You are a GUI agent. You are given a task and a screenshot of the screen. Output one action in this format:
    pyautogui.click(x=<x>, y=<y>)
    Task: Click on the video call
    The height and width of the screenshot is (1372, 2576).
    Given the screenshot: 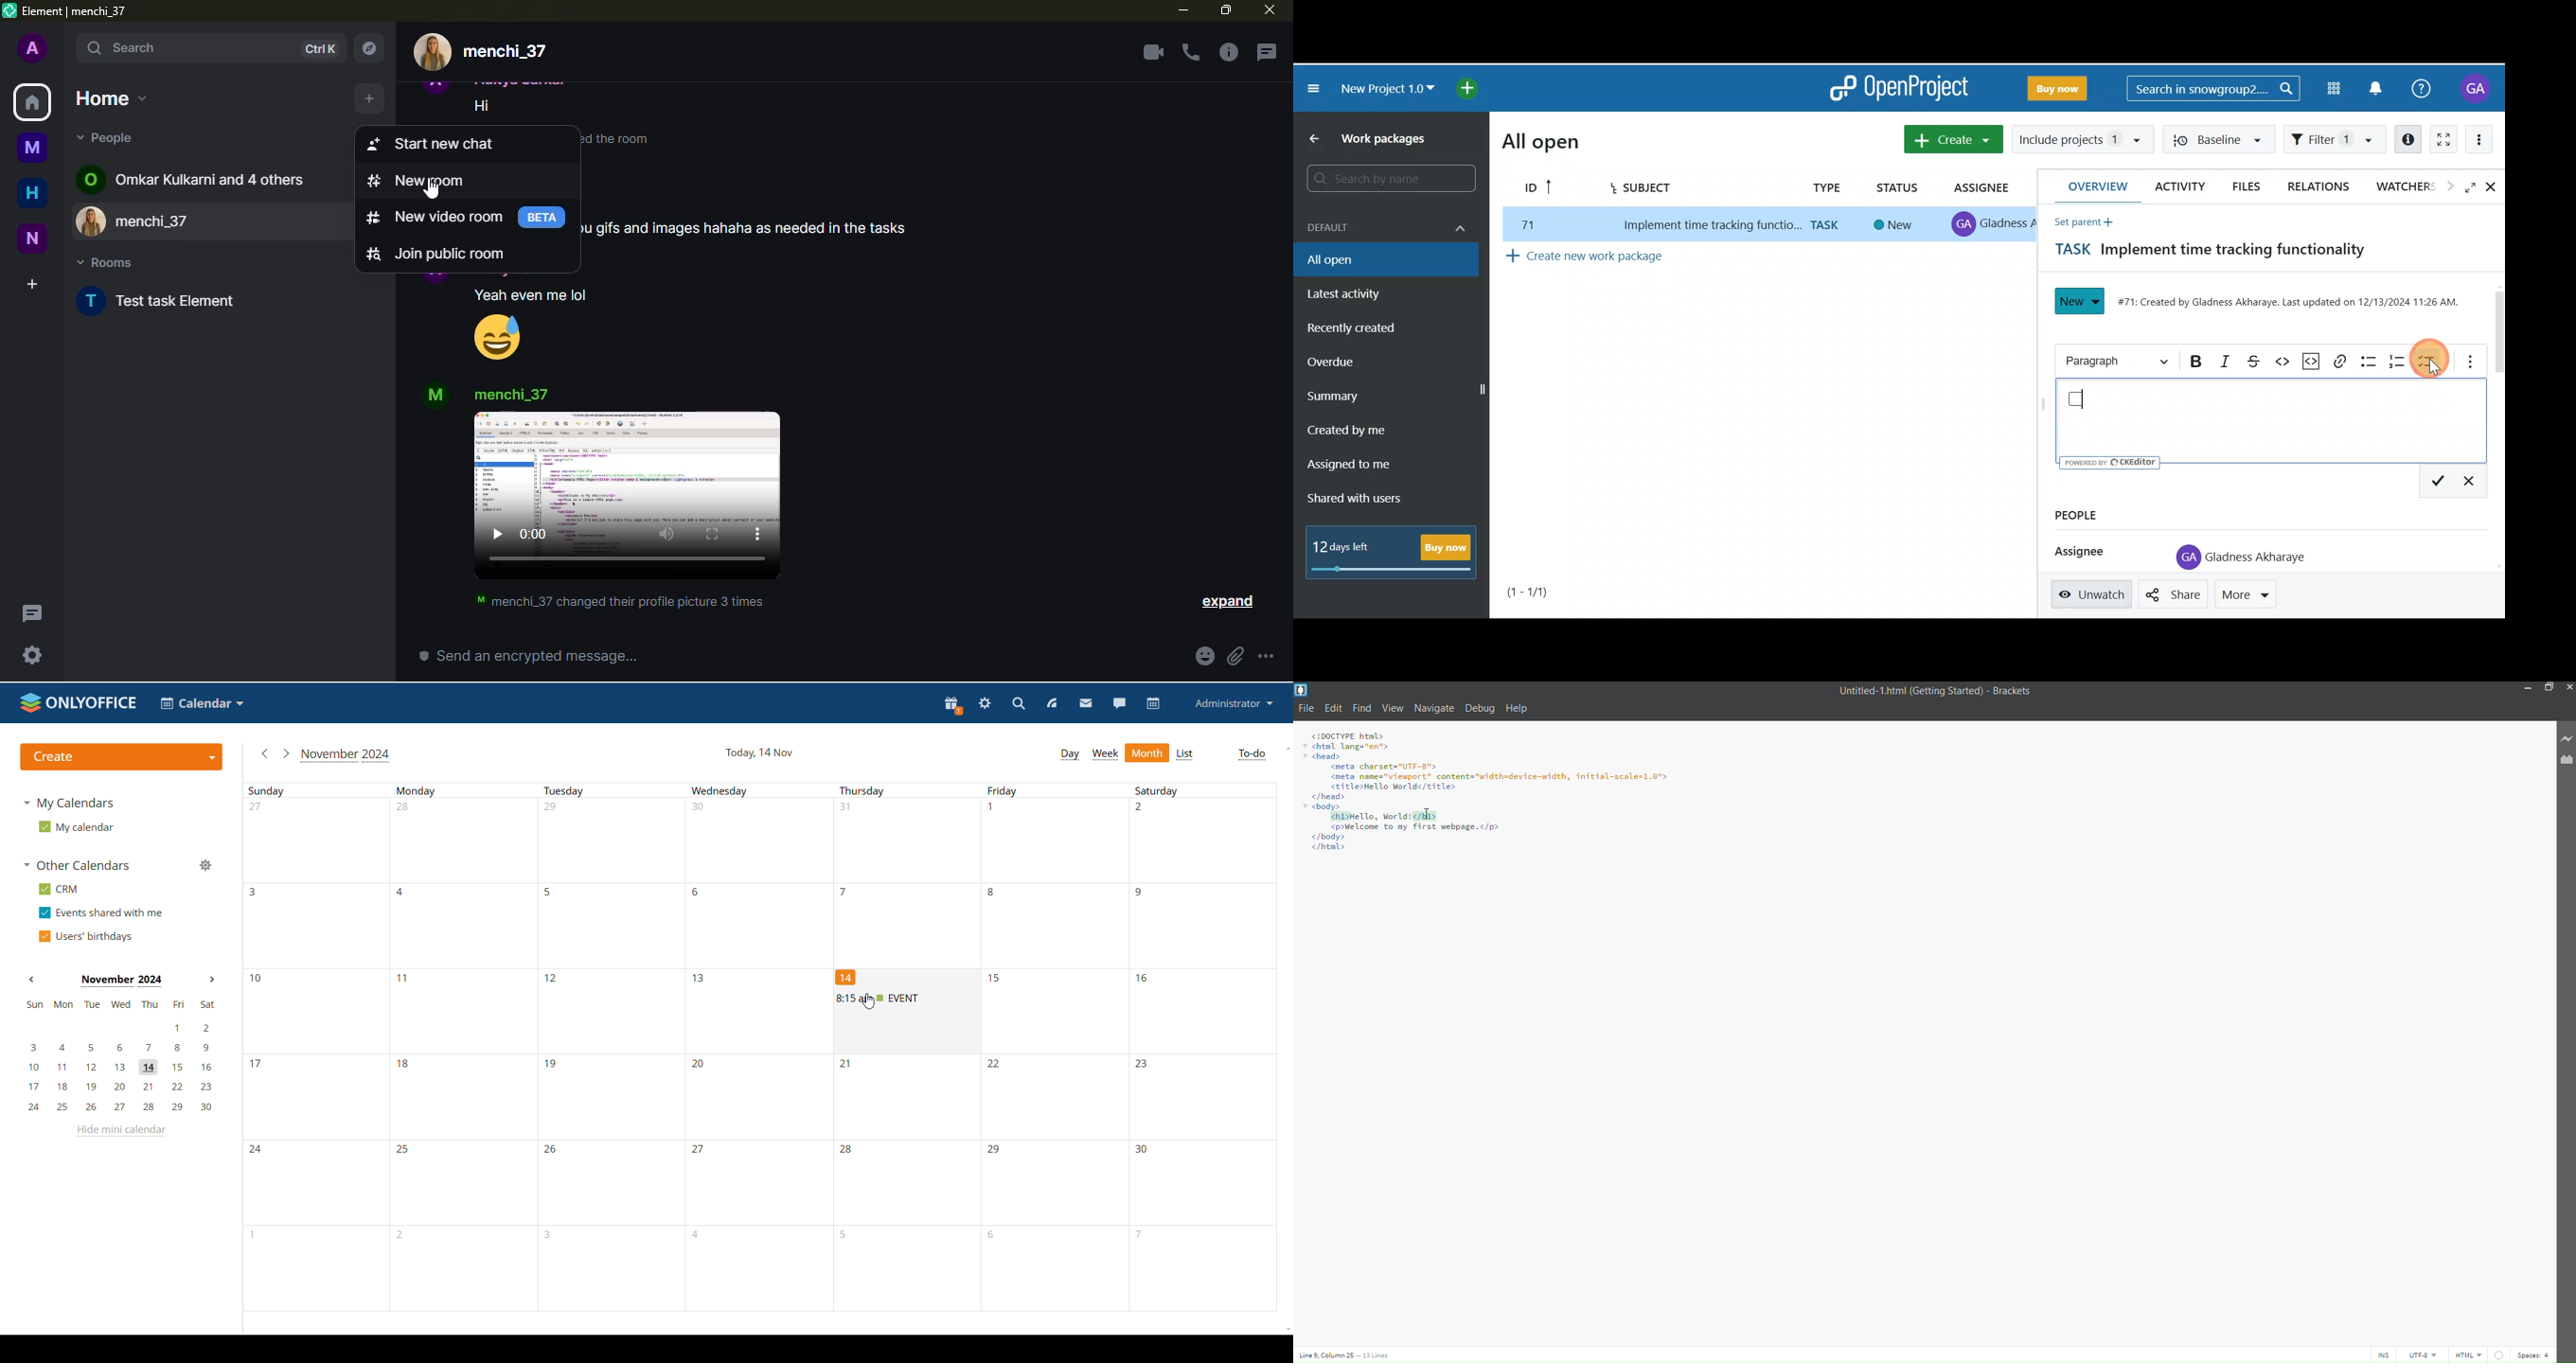 What is the action you would take?
    pyautogui.click(x=1153, y=52)
    